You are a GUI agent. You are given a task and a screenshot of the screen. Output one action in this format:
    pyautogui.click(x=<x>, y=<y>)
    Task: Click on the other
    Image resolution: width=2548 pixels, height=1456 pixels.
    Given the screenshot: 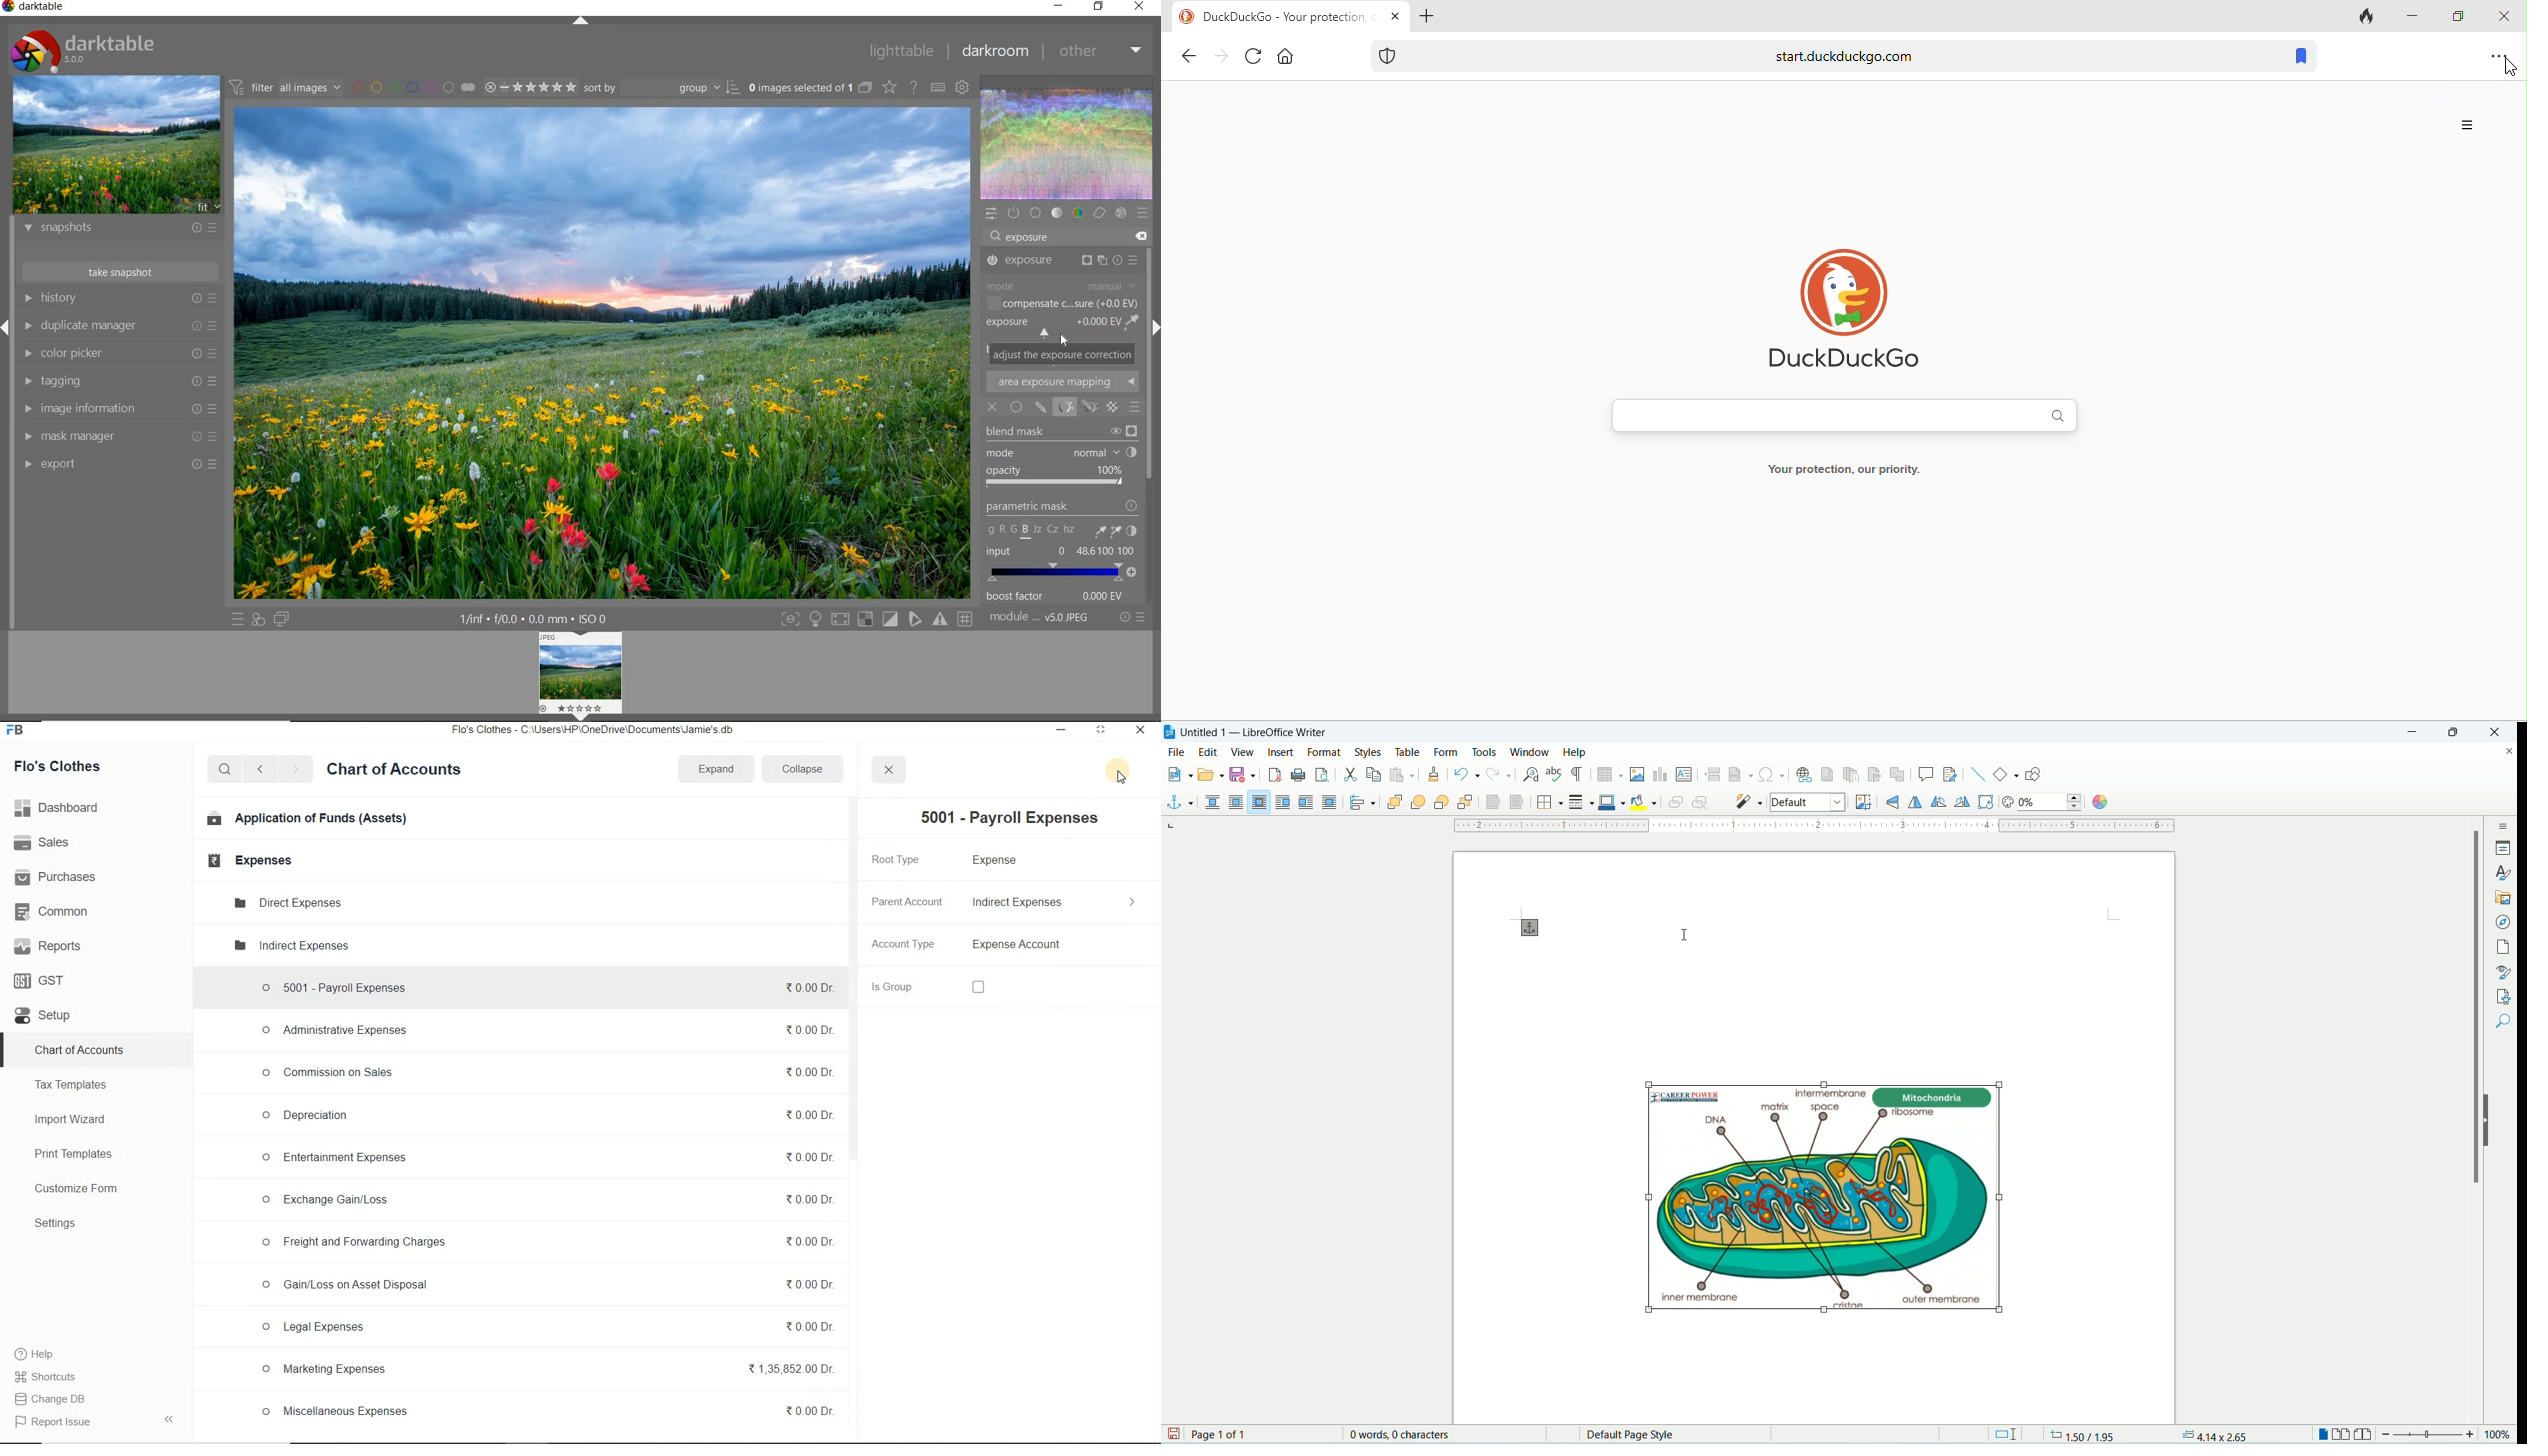 What is the action you would take?
    pyautogui.click(x=1102, y=53)
    